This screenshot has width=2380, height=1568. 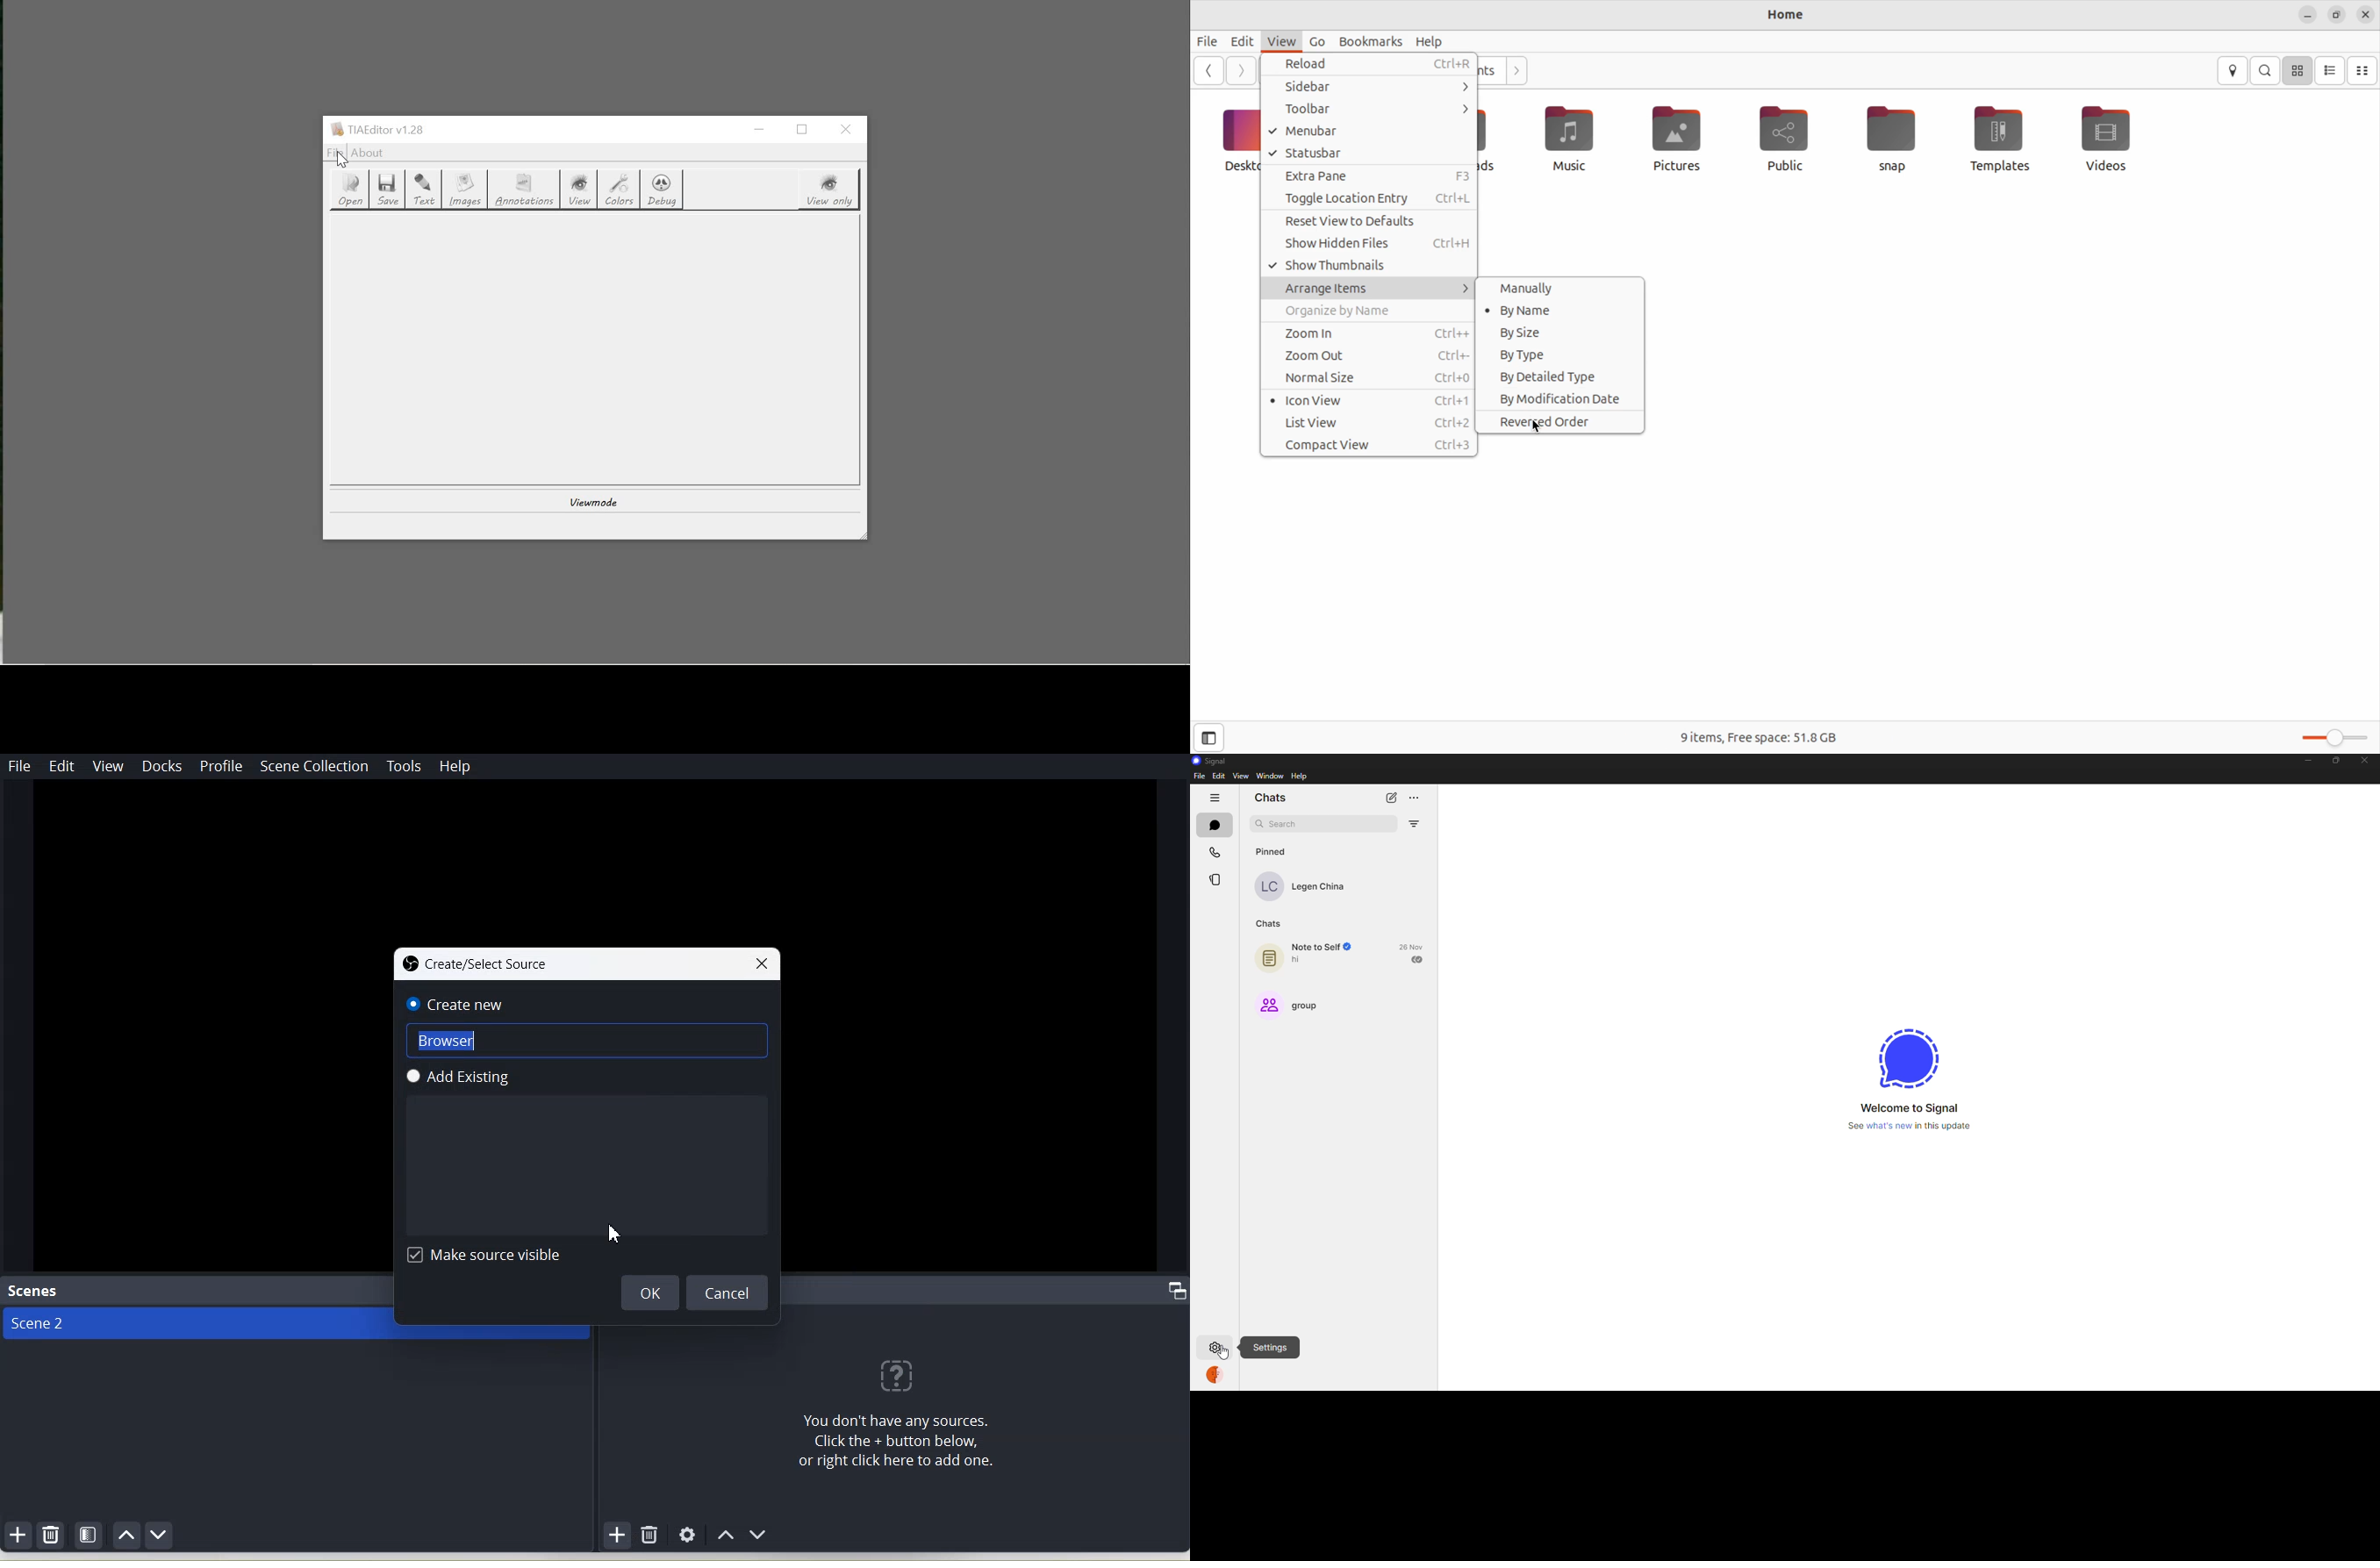 I want to click on help, so click(x=1300, y=777).